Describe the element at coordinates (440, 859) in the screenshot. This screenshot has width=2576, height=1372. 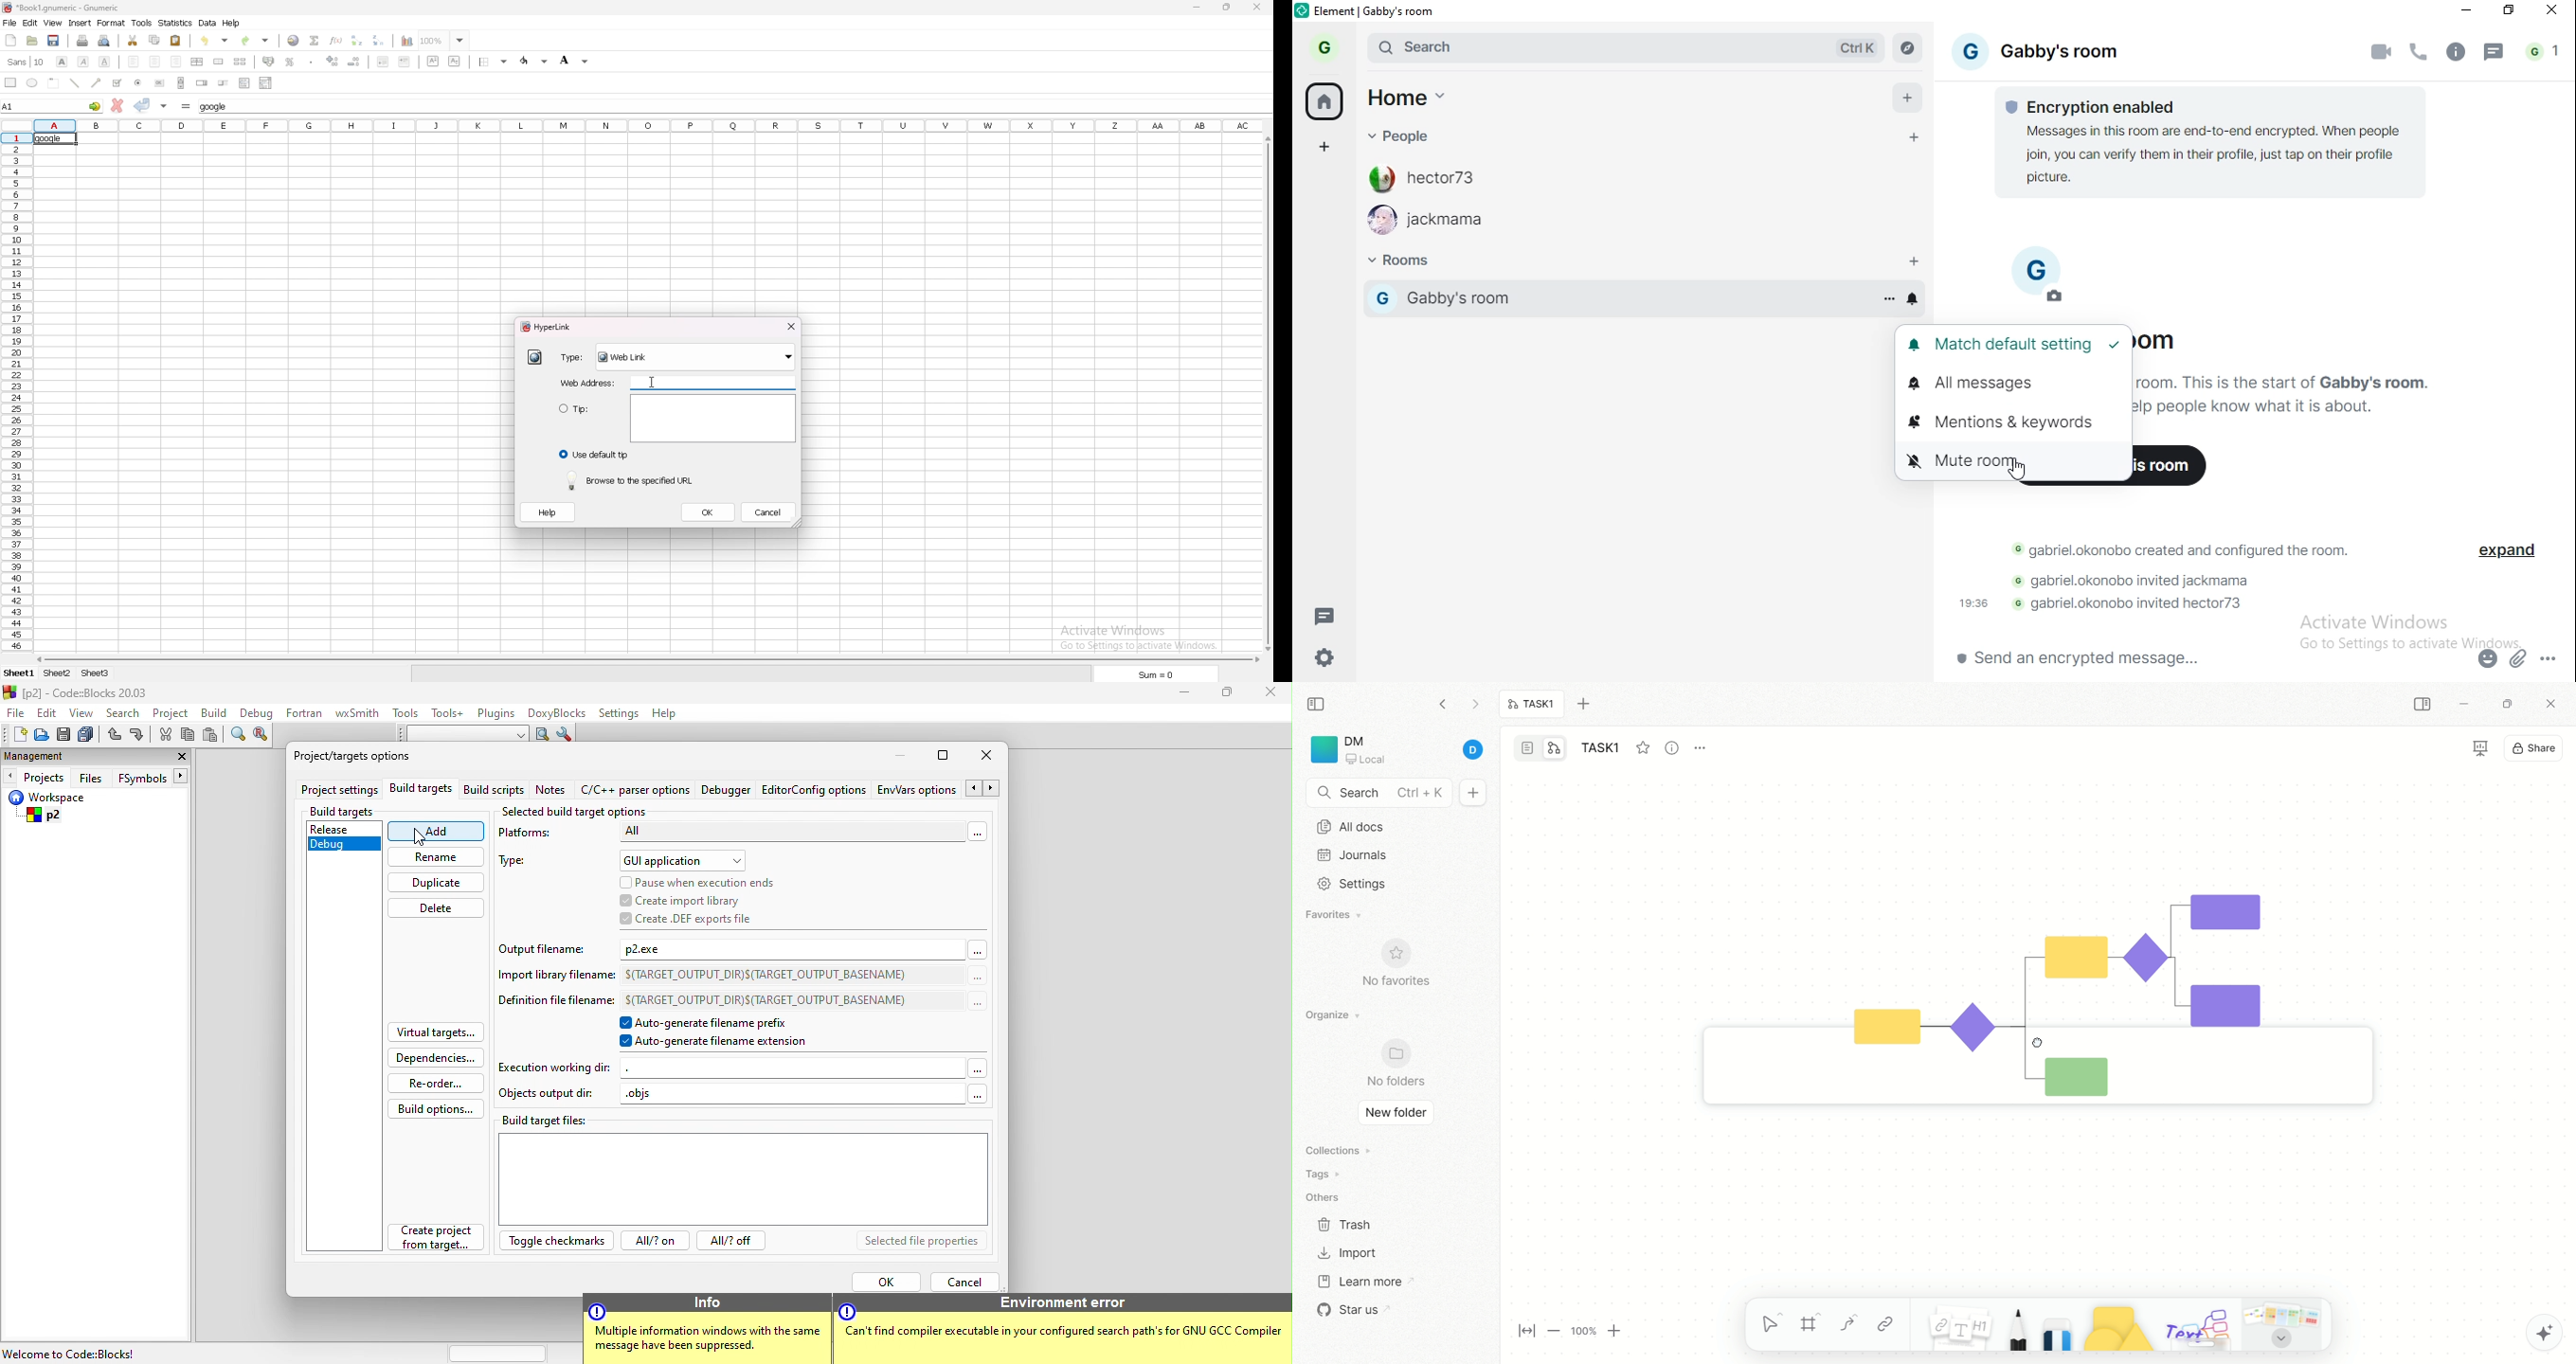
I see `rename` at that location.